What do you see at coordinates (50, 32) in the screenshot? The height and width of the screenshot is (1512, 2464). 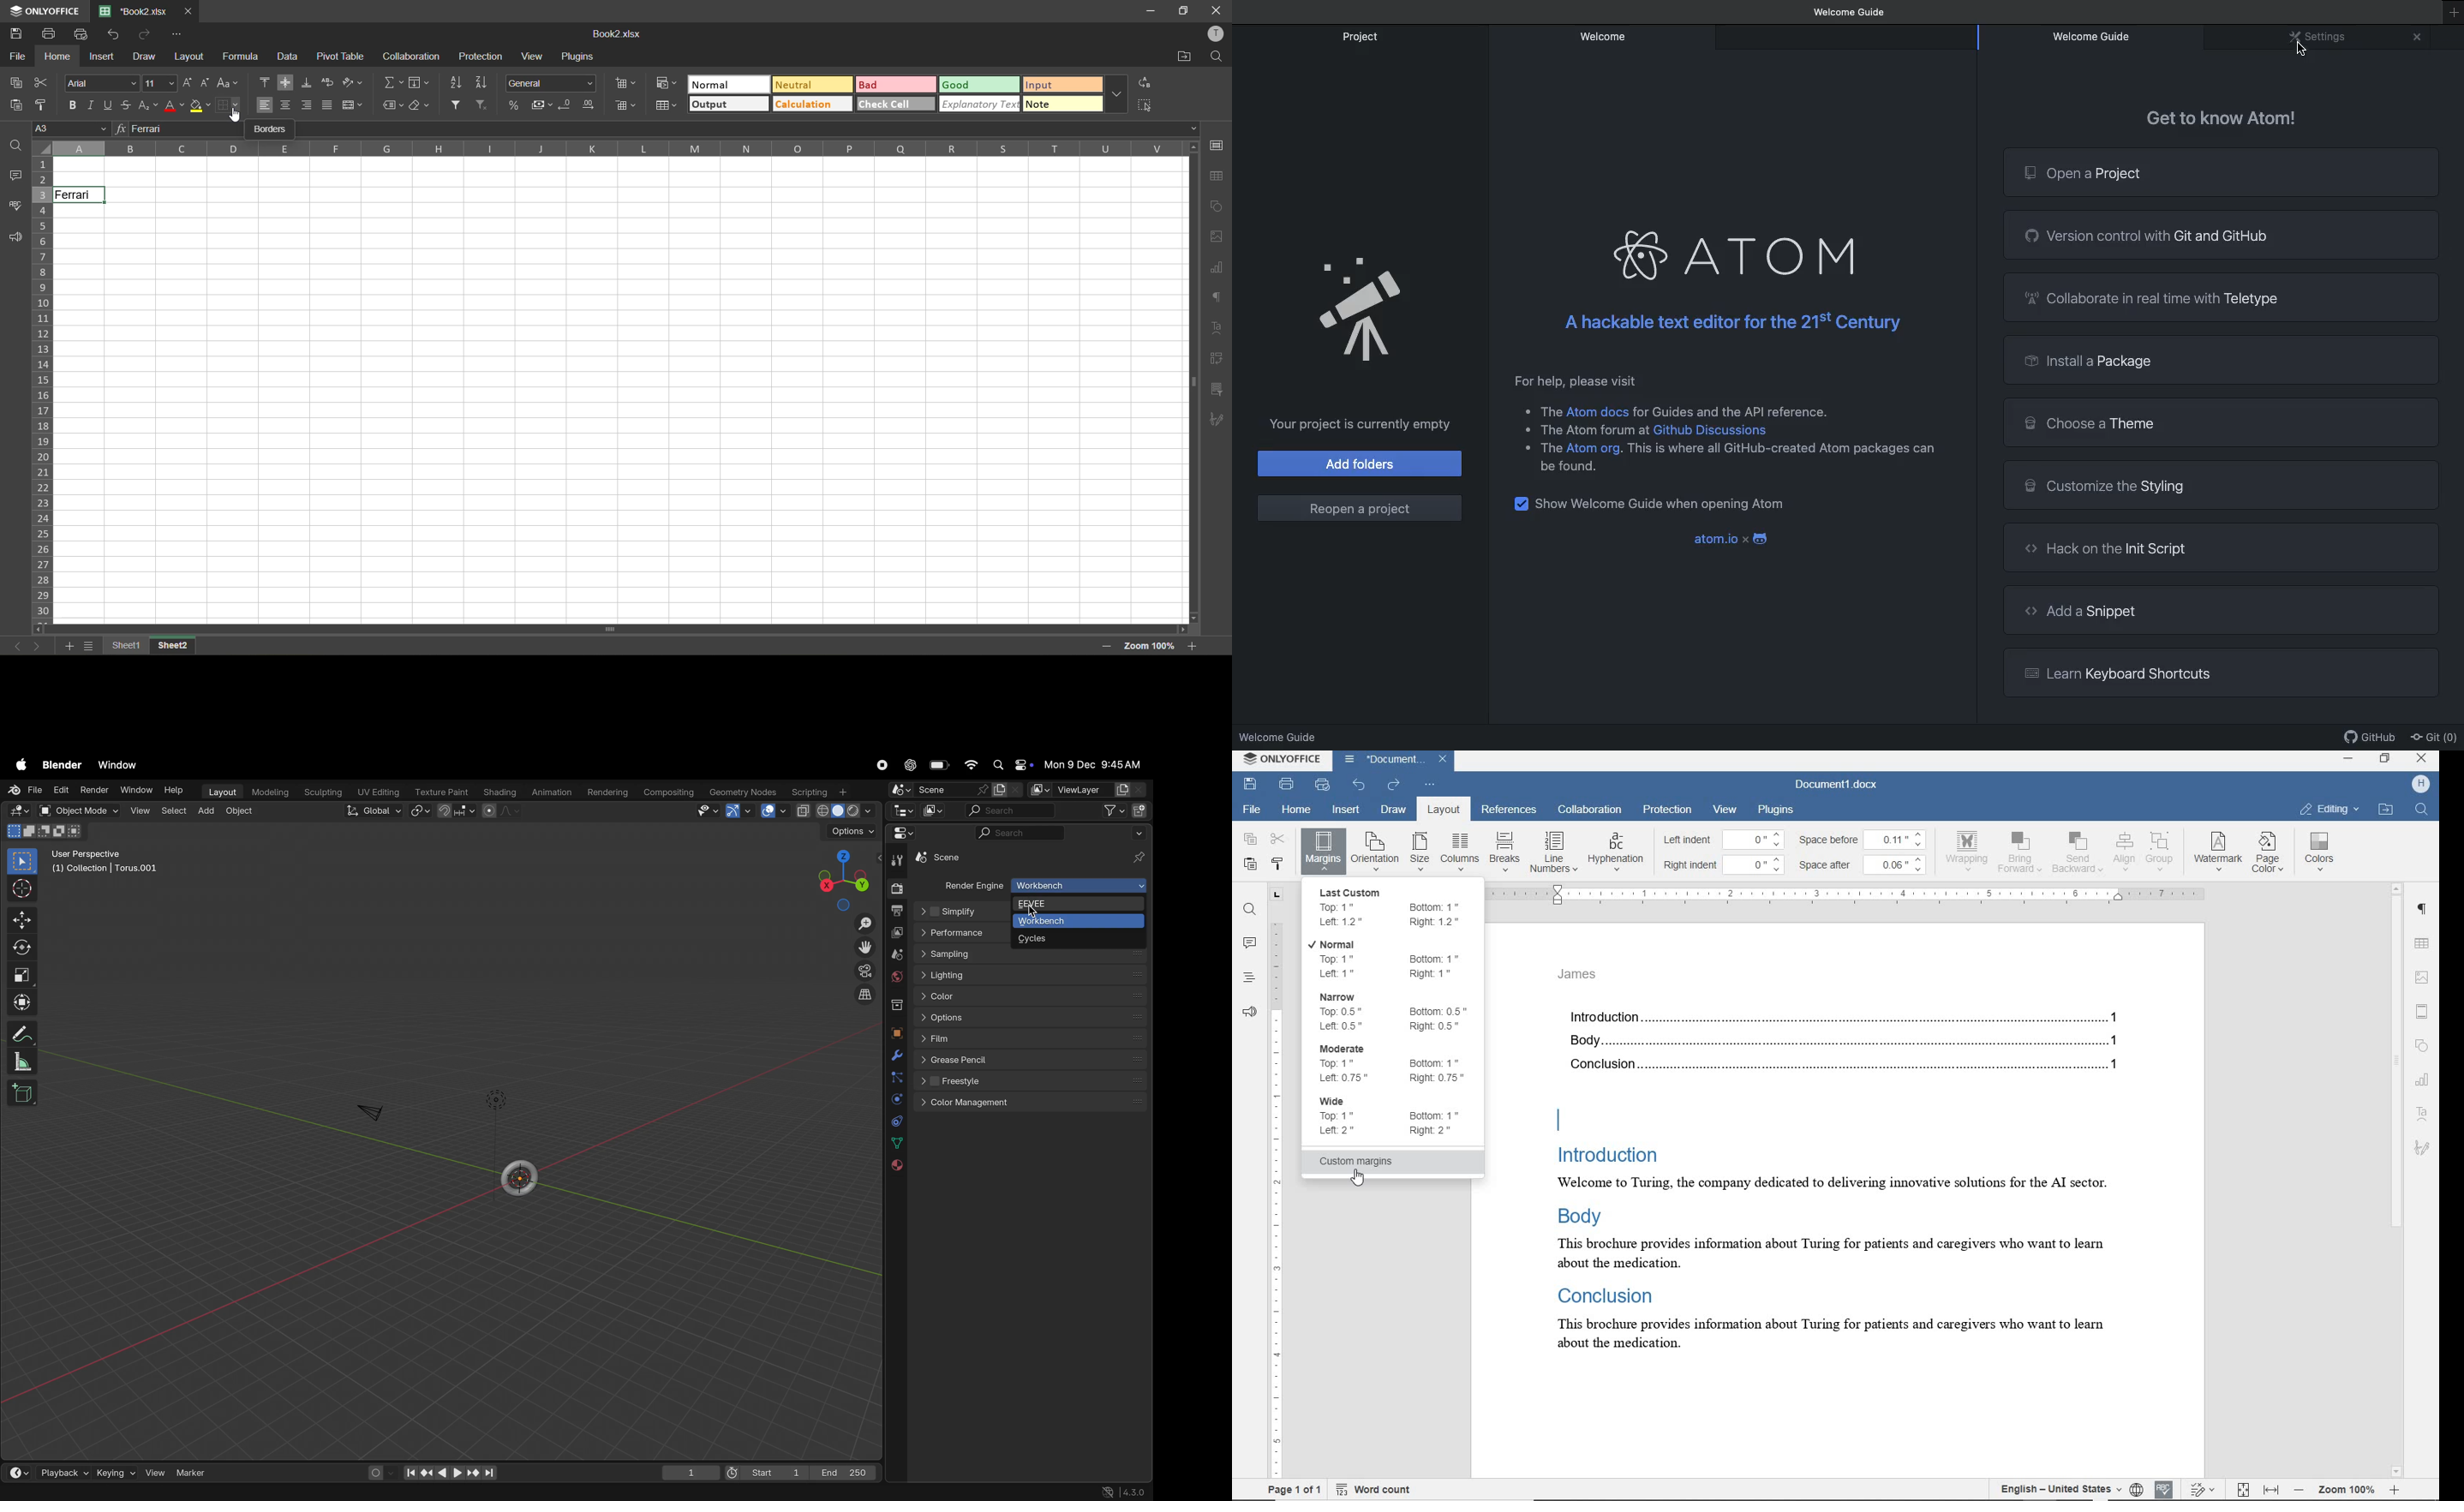 I see `print` at bounding box center [50, 32].